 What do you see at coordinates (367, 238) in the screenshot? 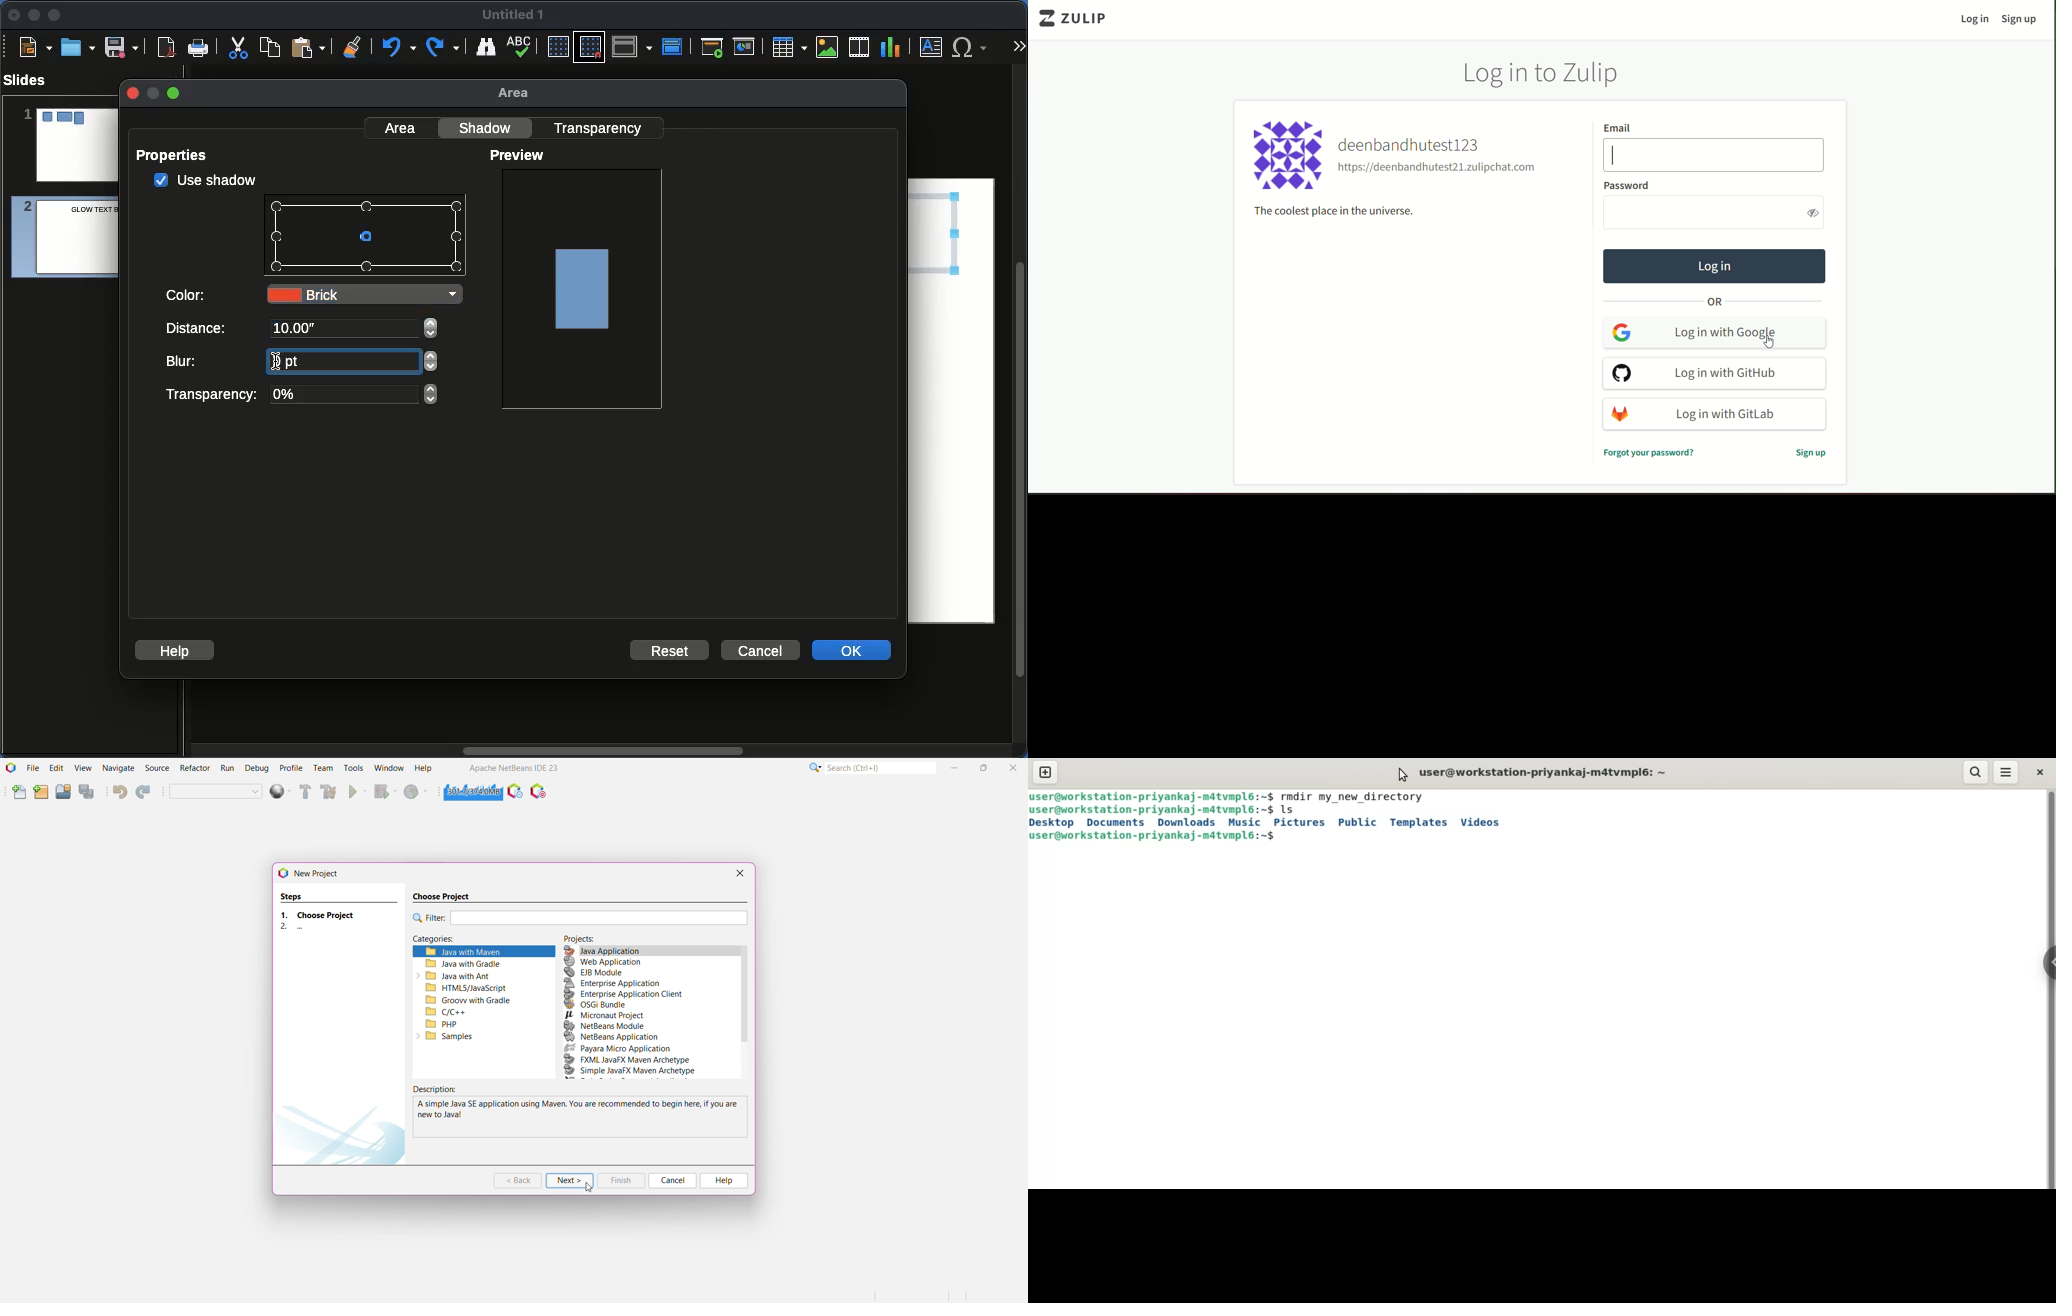
I see `Points` at bounding box center [367, 238].